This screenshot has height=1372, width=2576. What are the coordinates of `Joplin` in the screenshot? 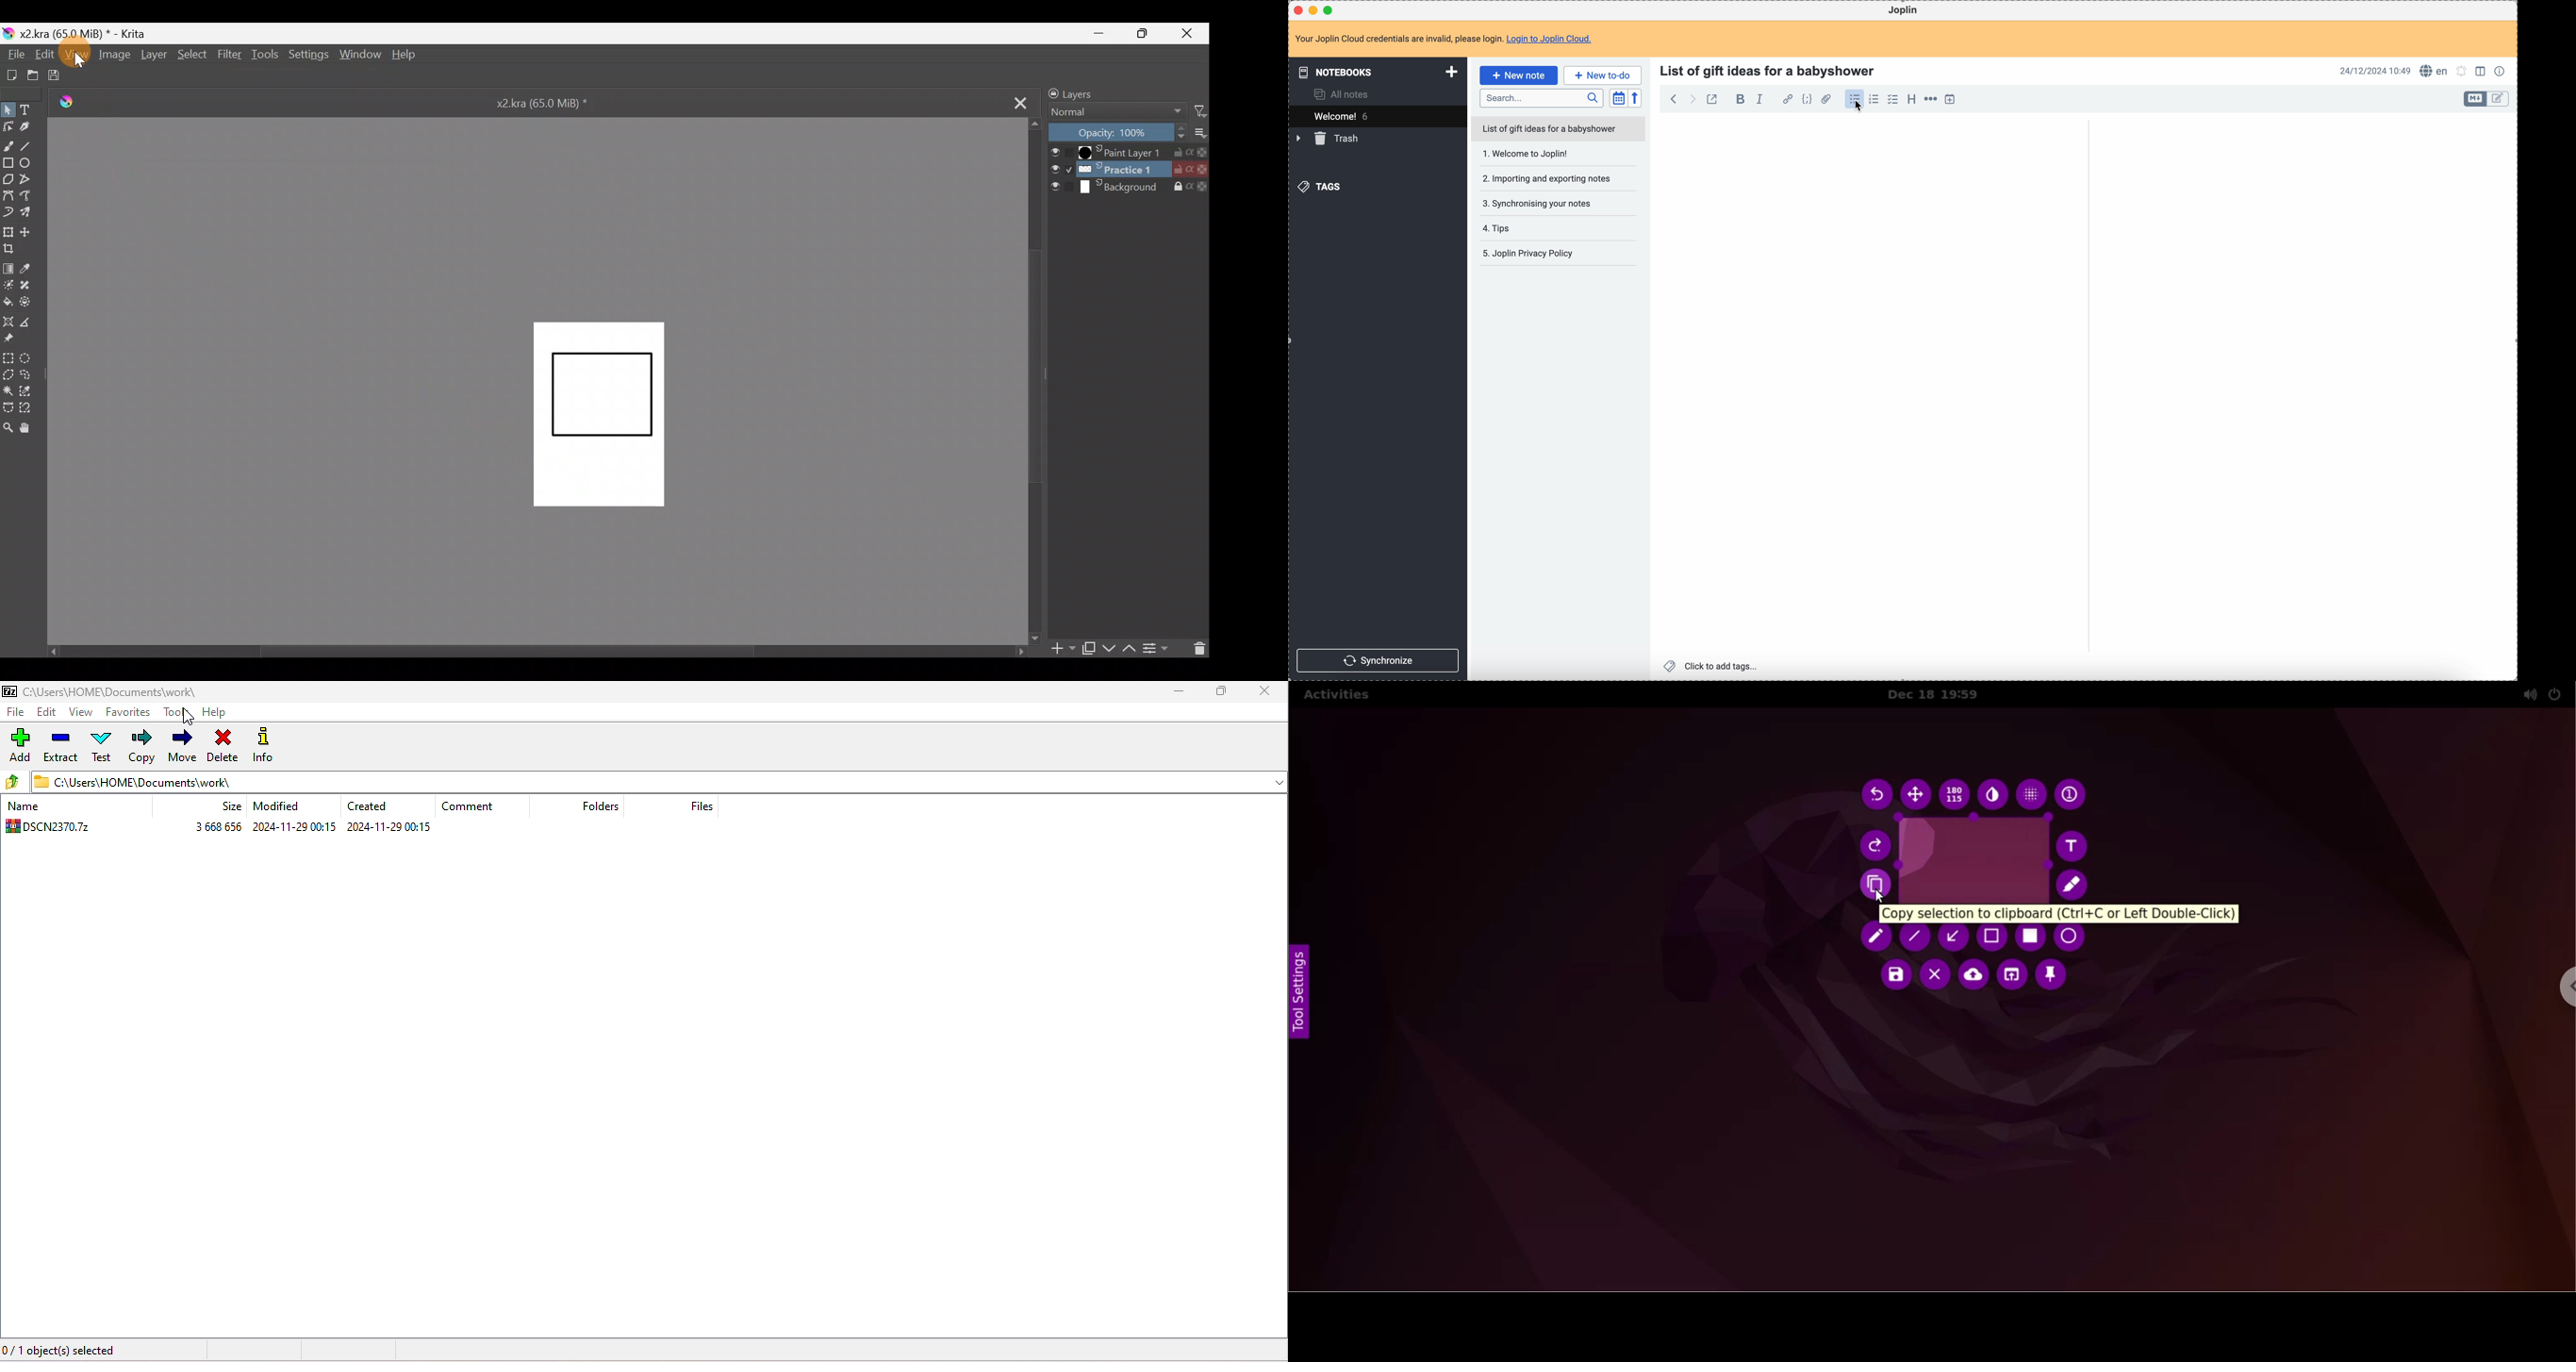 It's located at (1905, 11).